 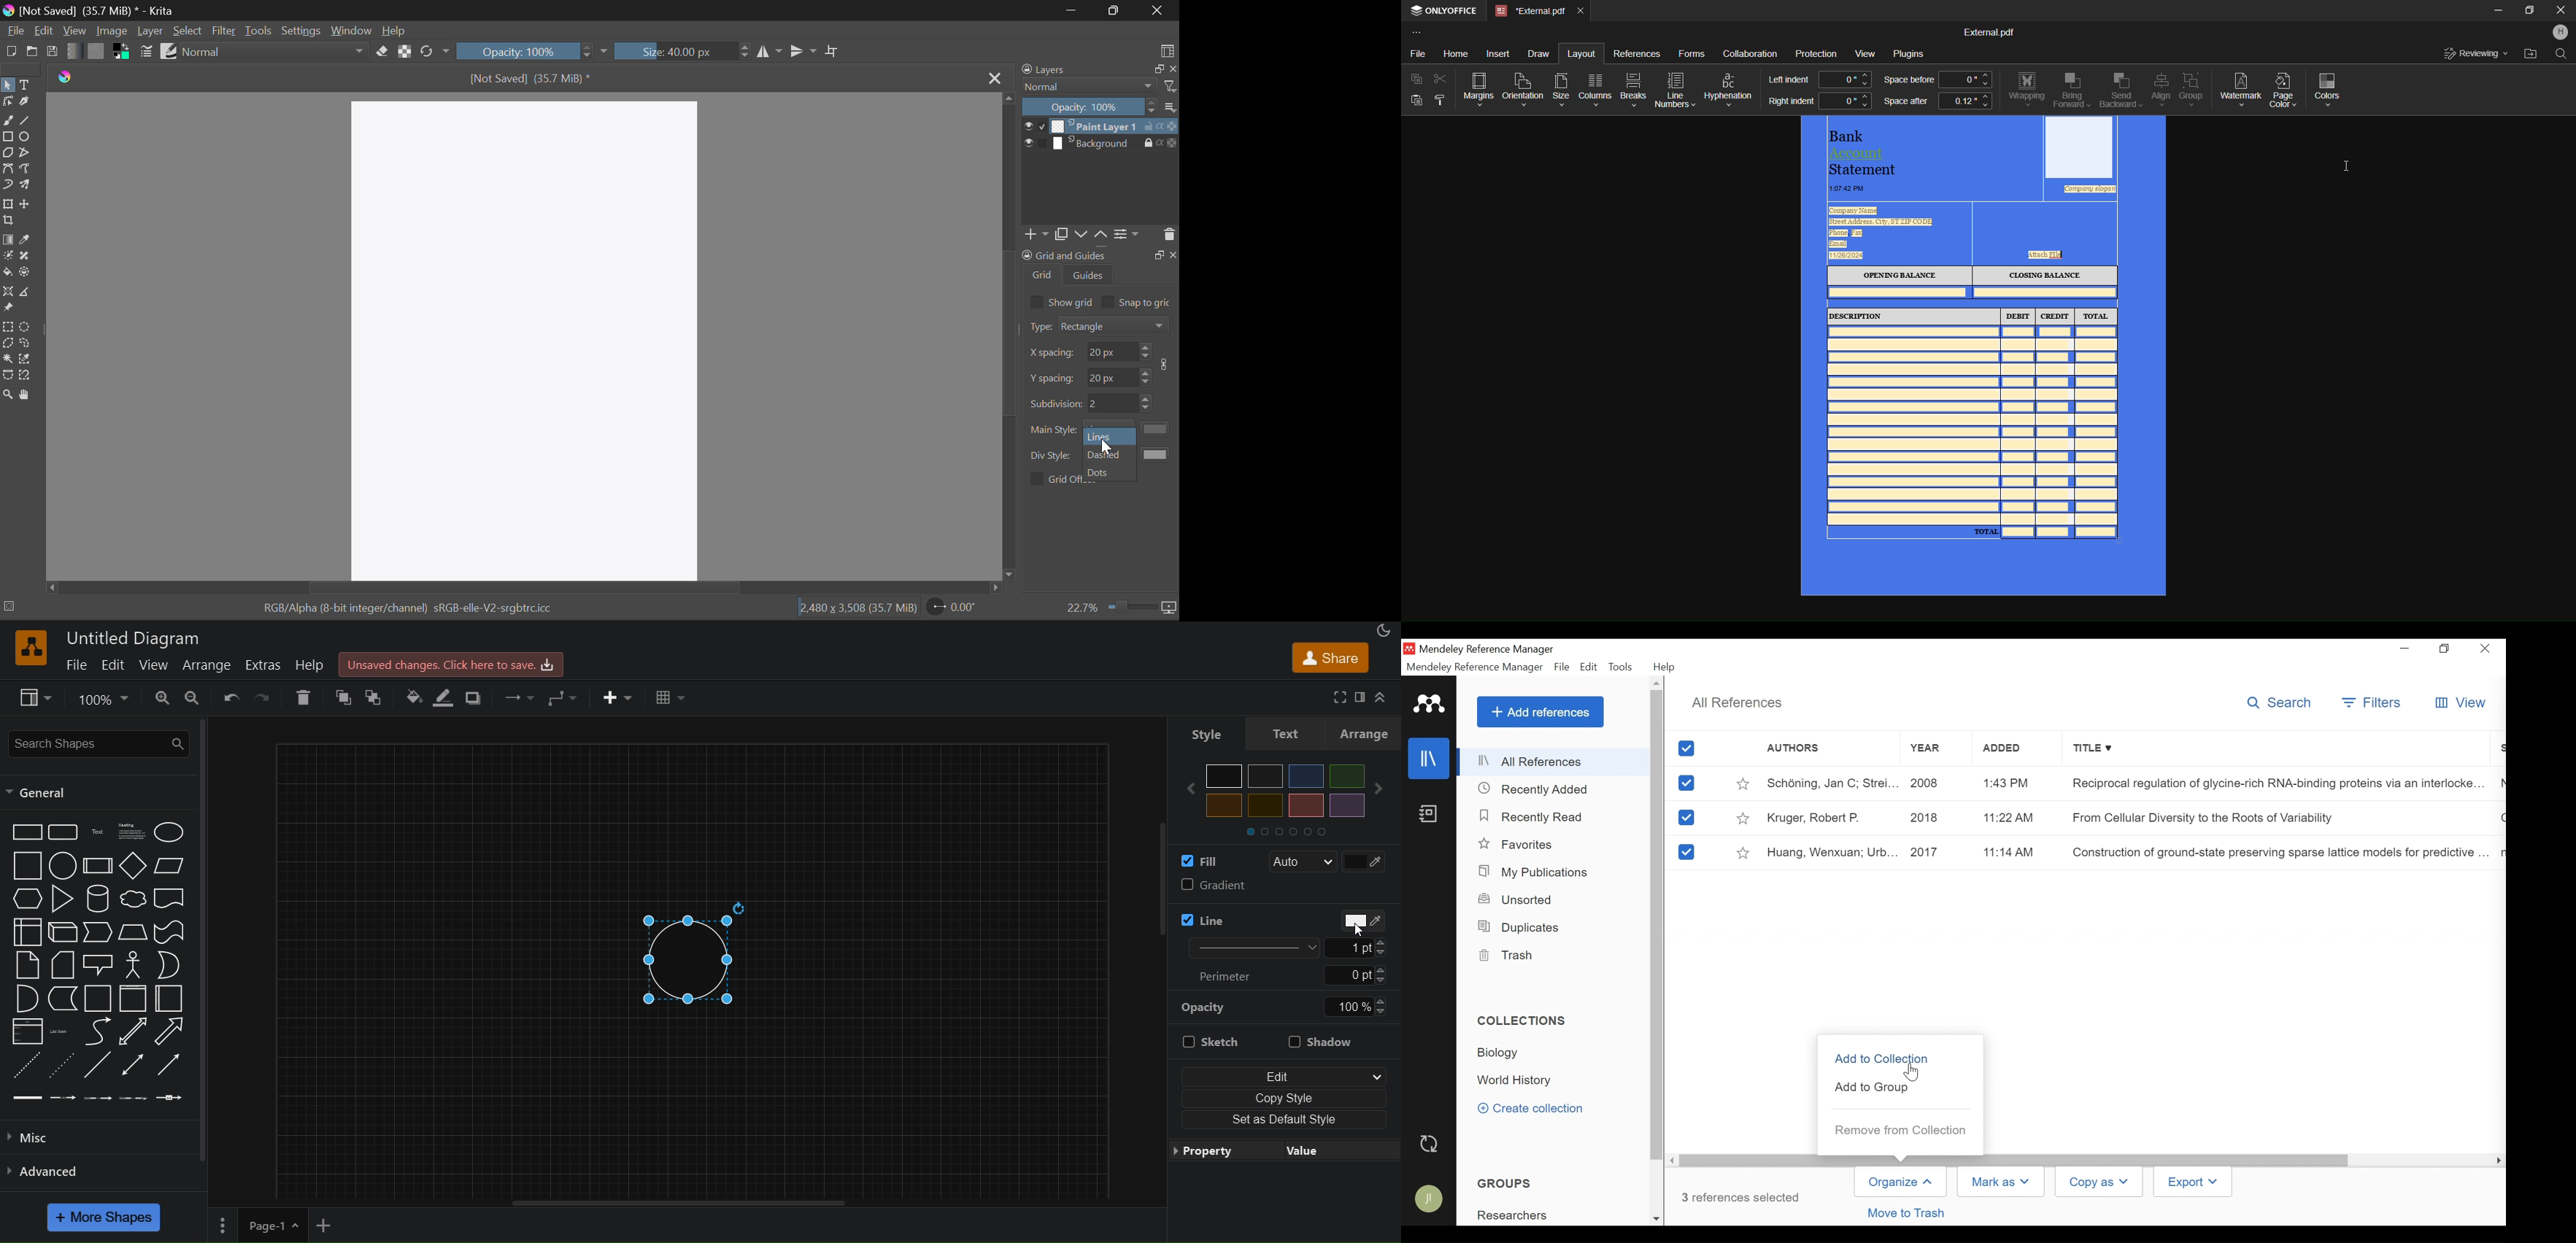 I want to click on , so click(x=1159, y=254).